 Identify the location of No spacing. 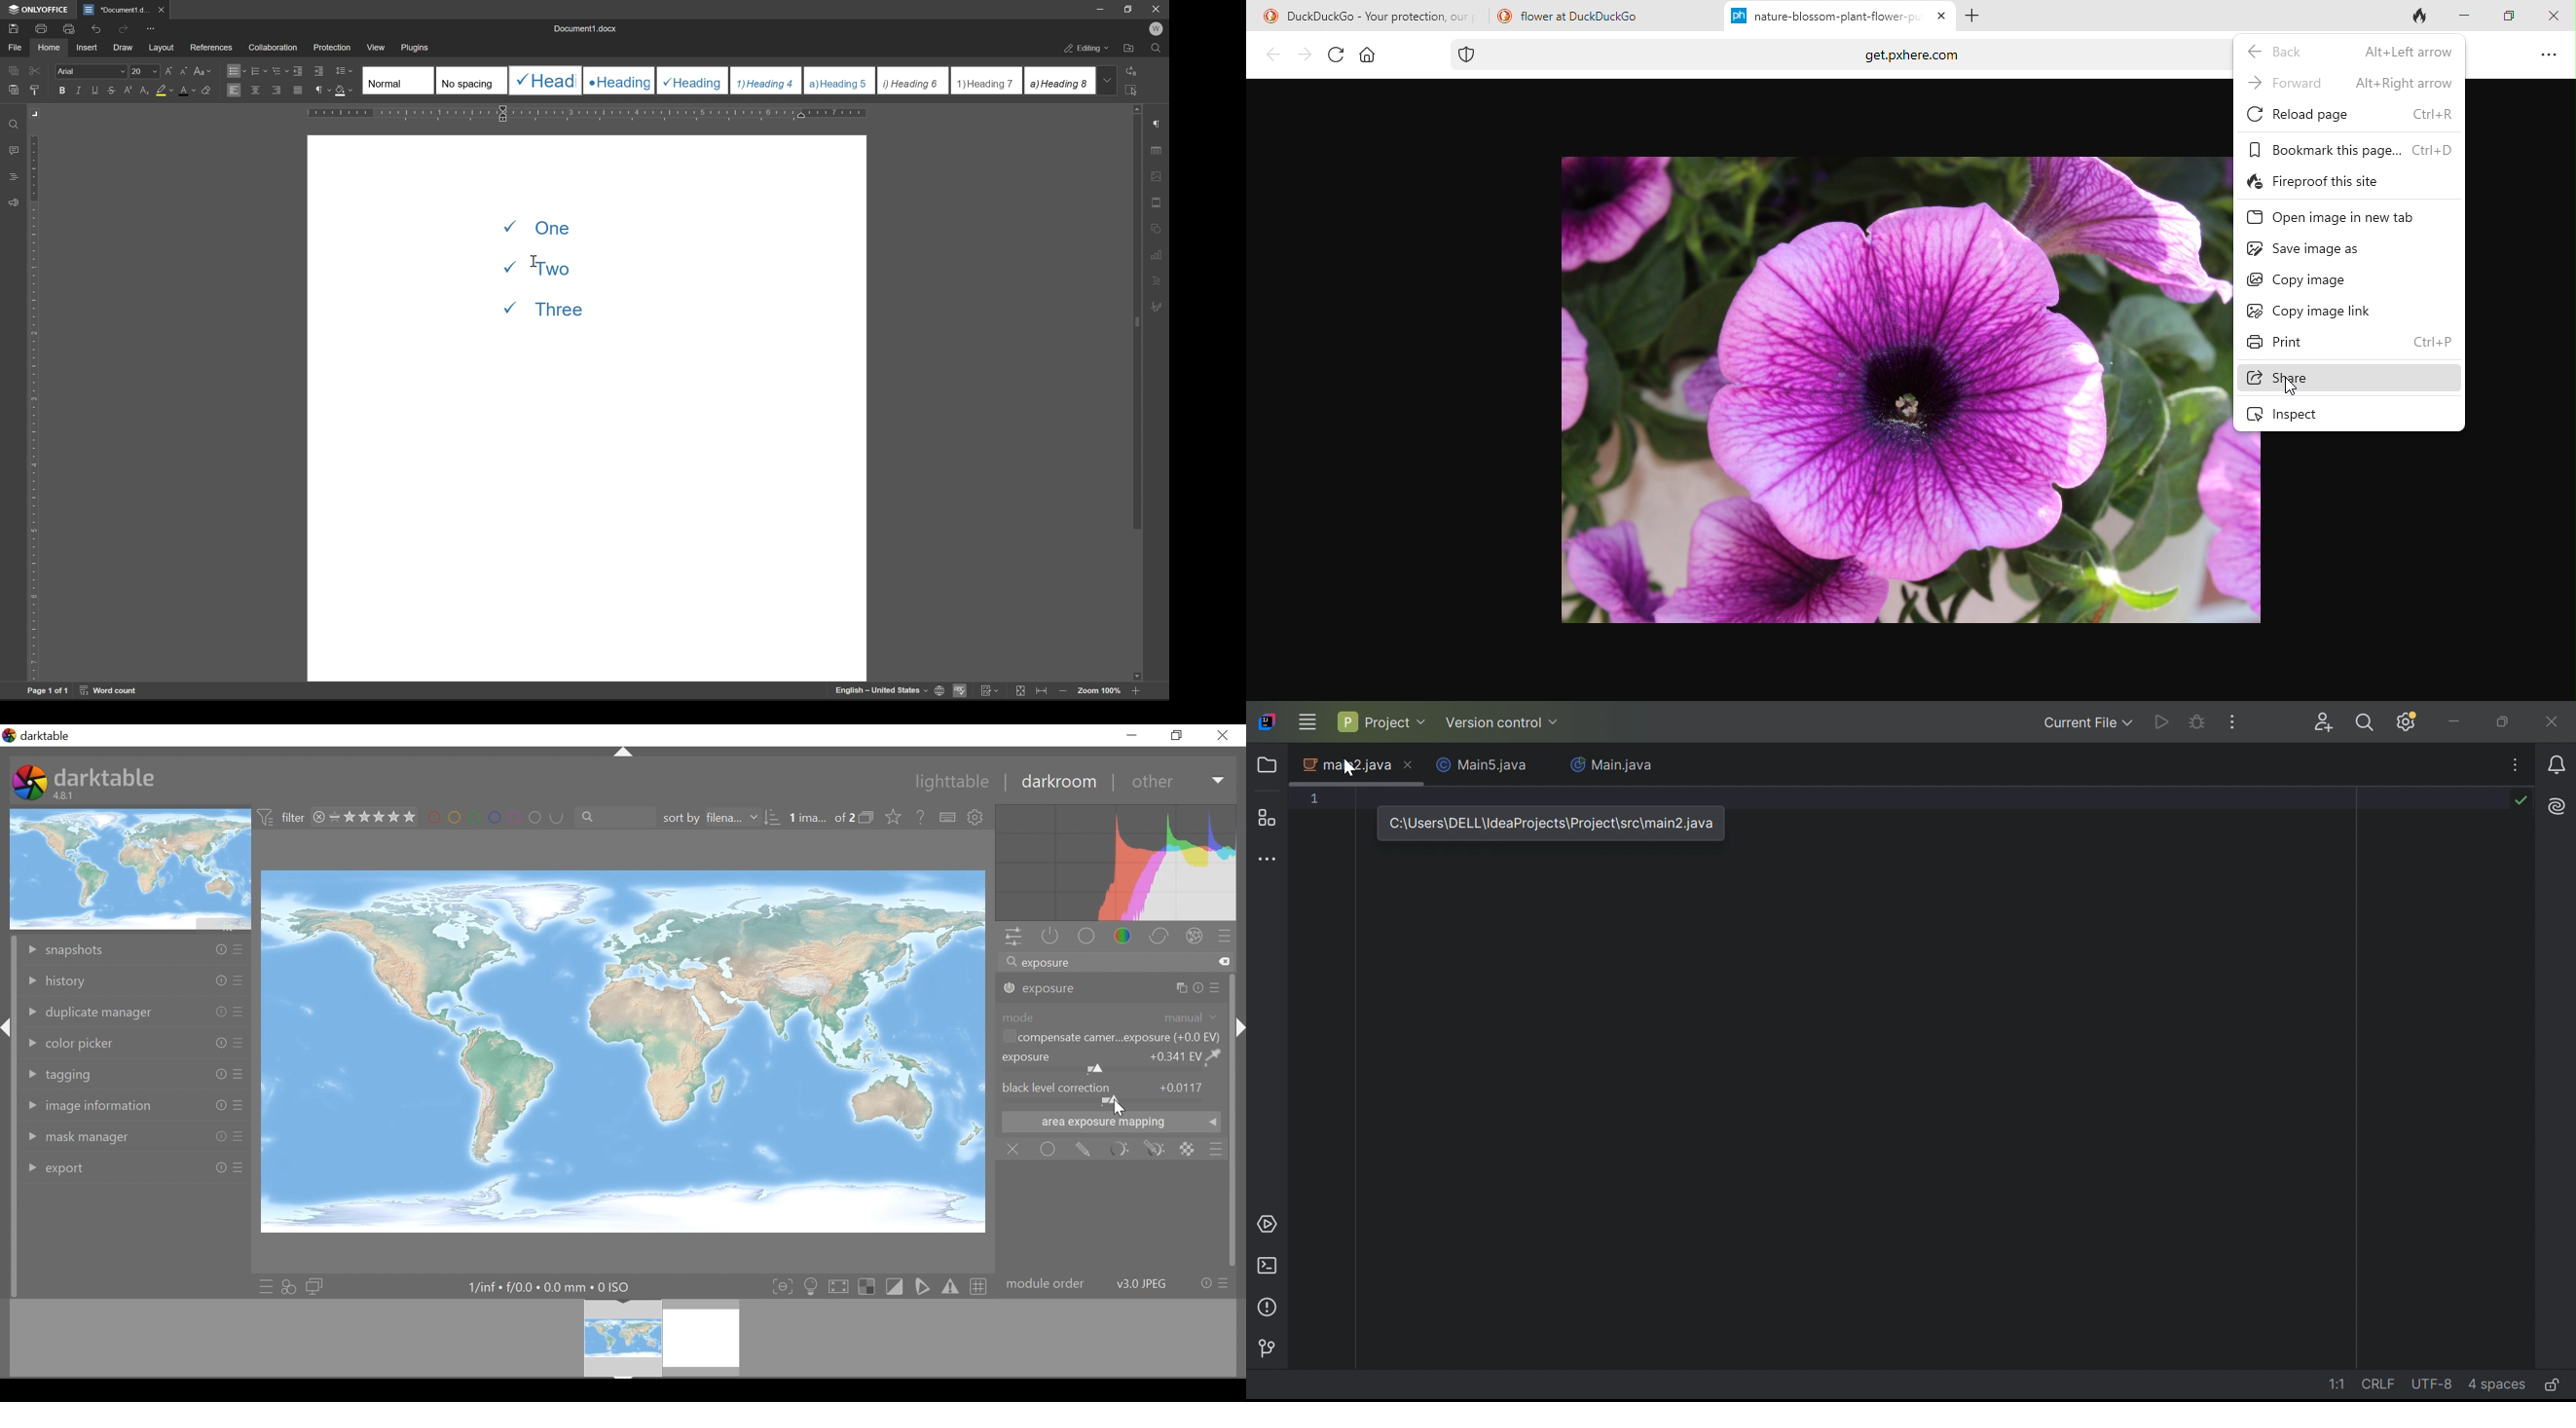
(471, 80).